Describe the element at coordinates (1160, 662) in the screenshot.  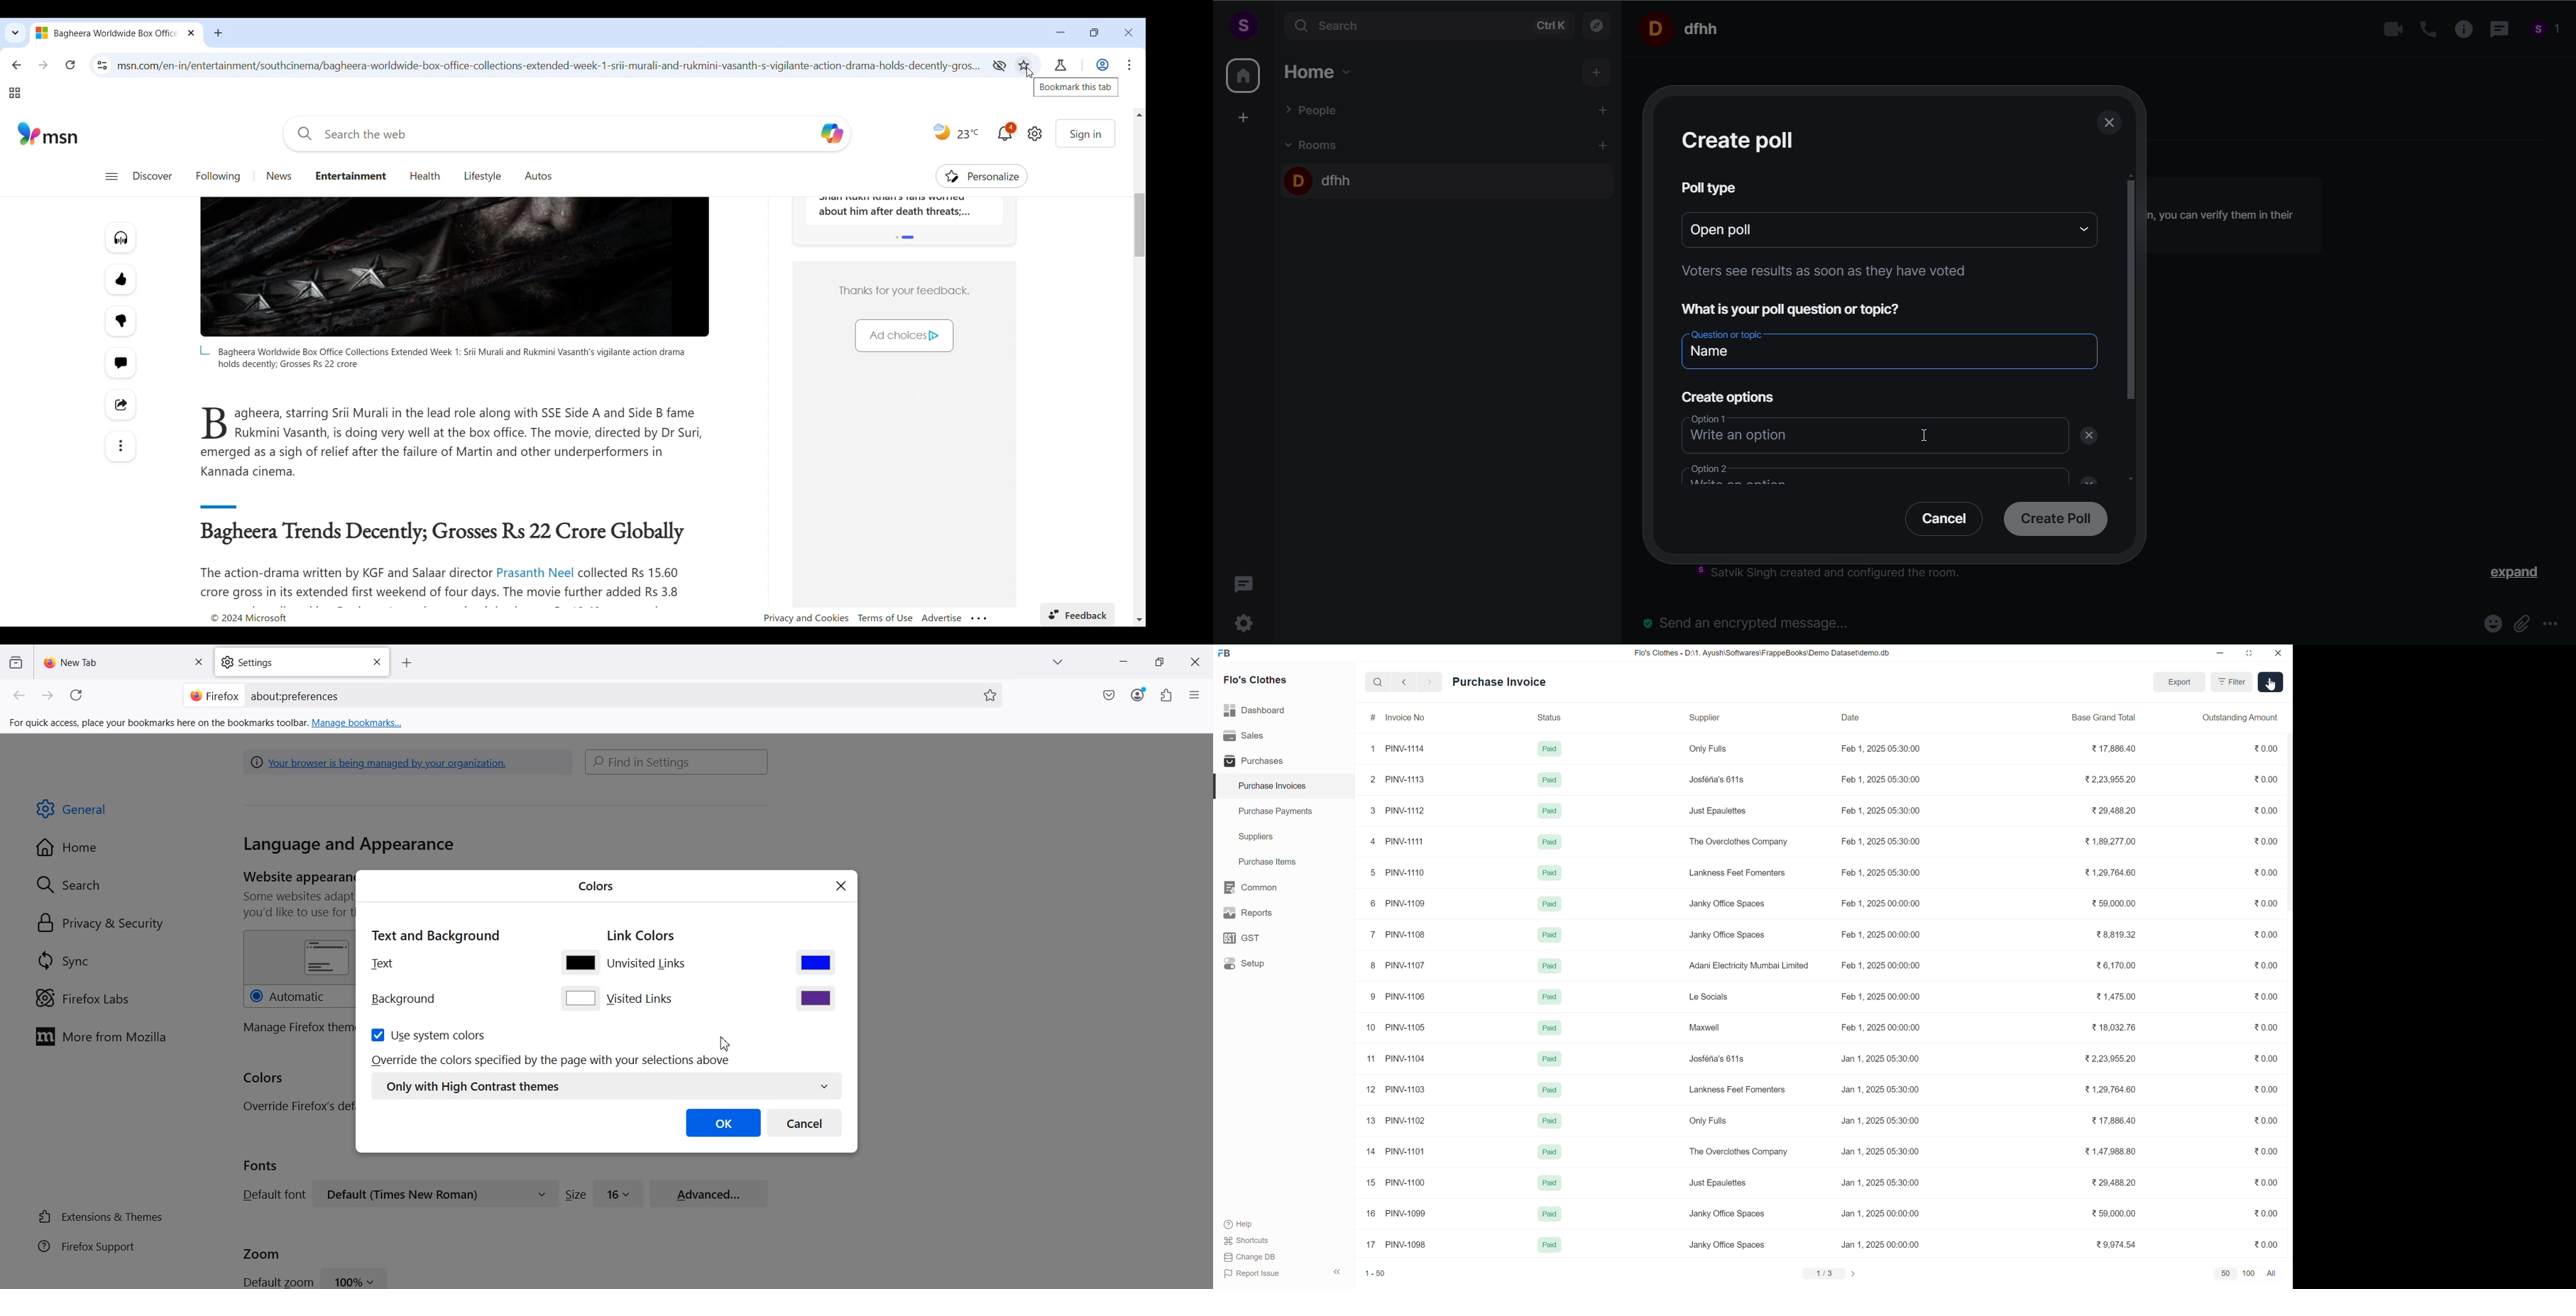
I see `Maximize` at that location.